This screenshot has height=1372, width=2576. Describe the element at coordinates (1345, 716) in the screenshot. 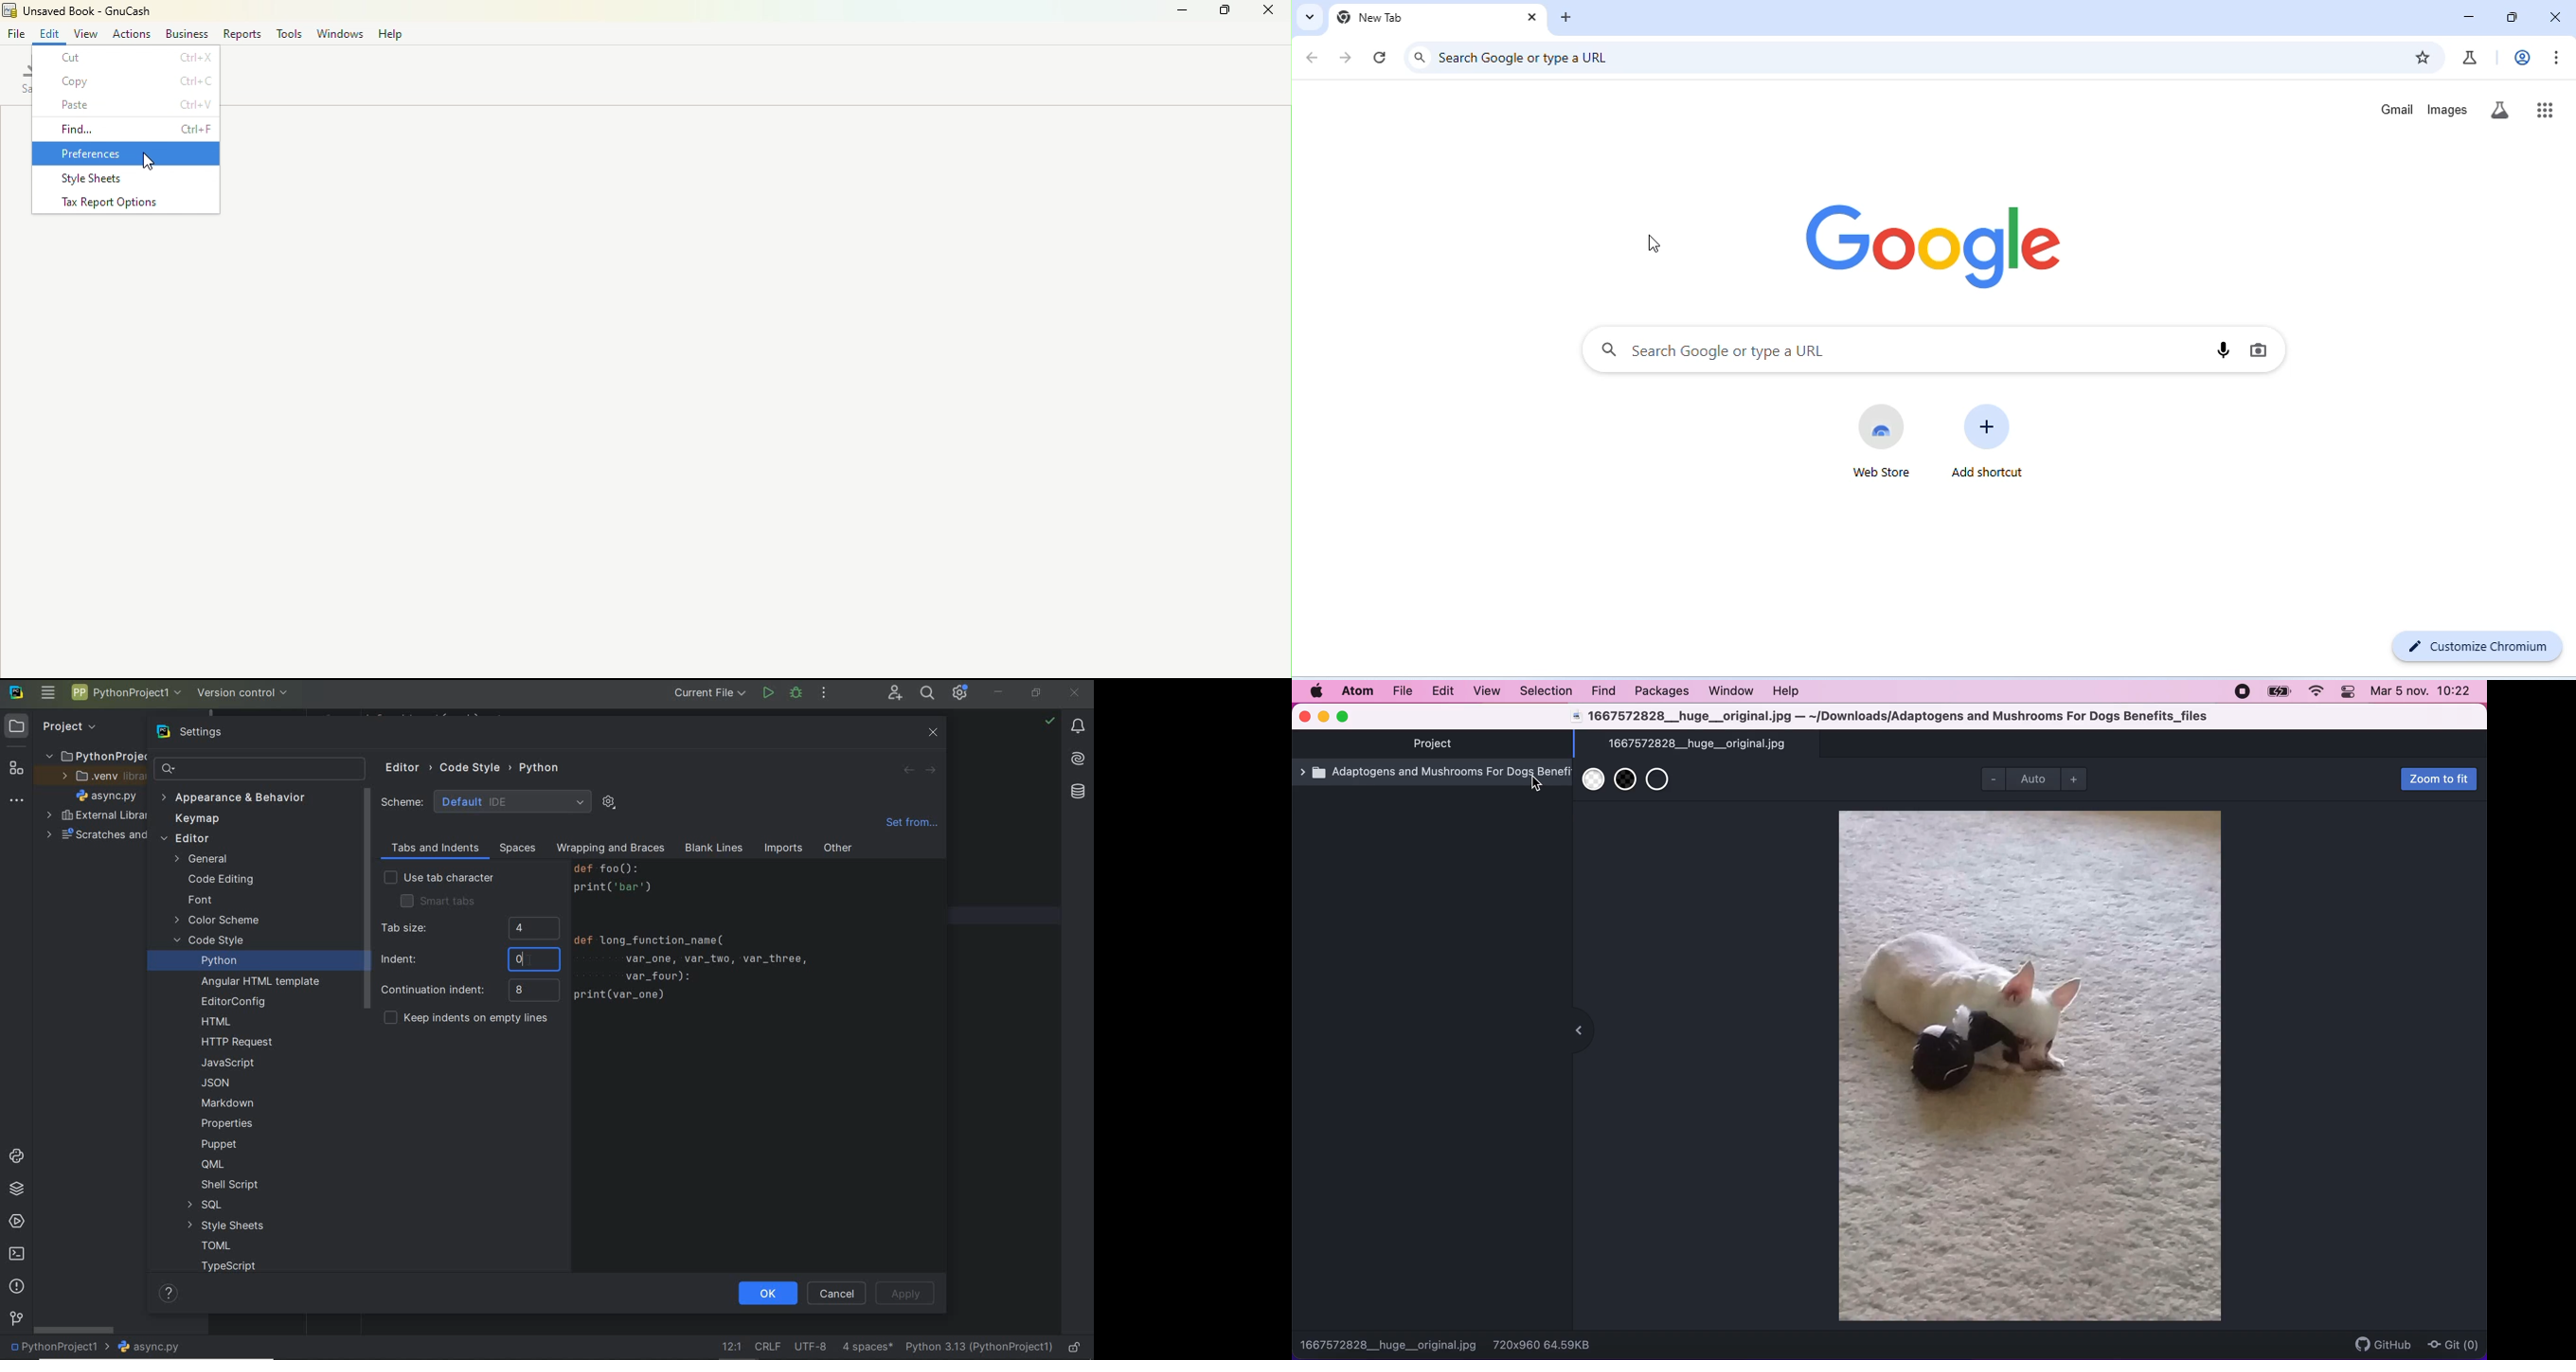

I see `maximize` at that location.